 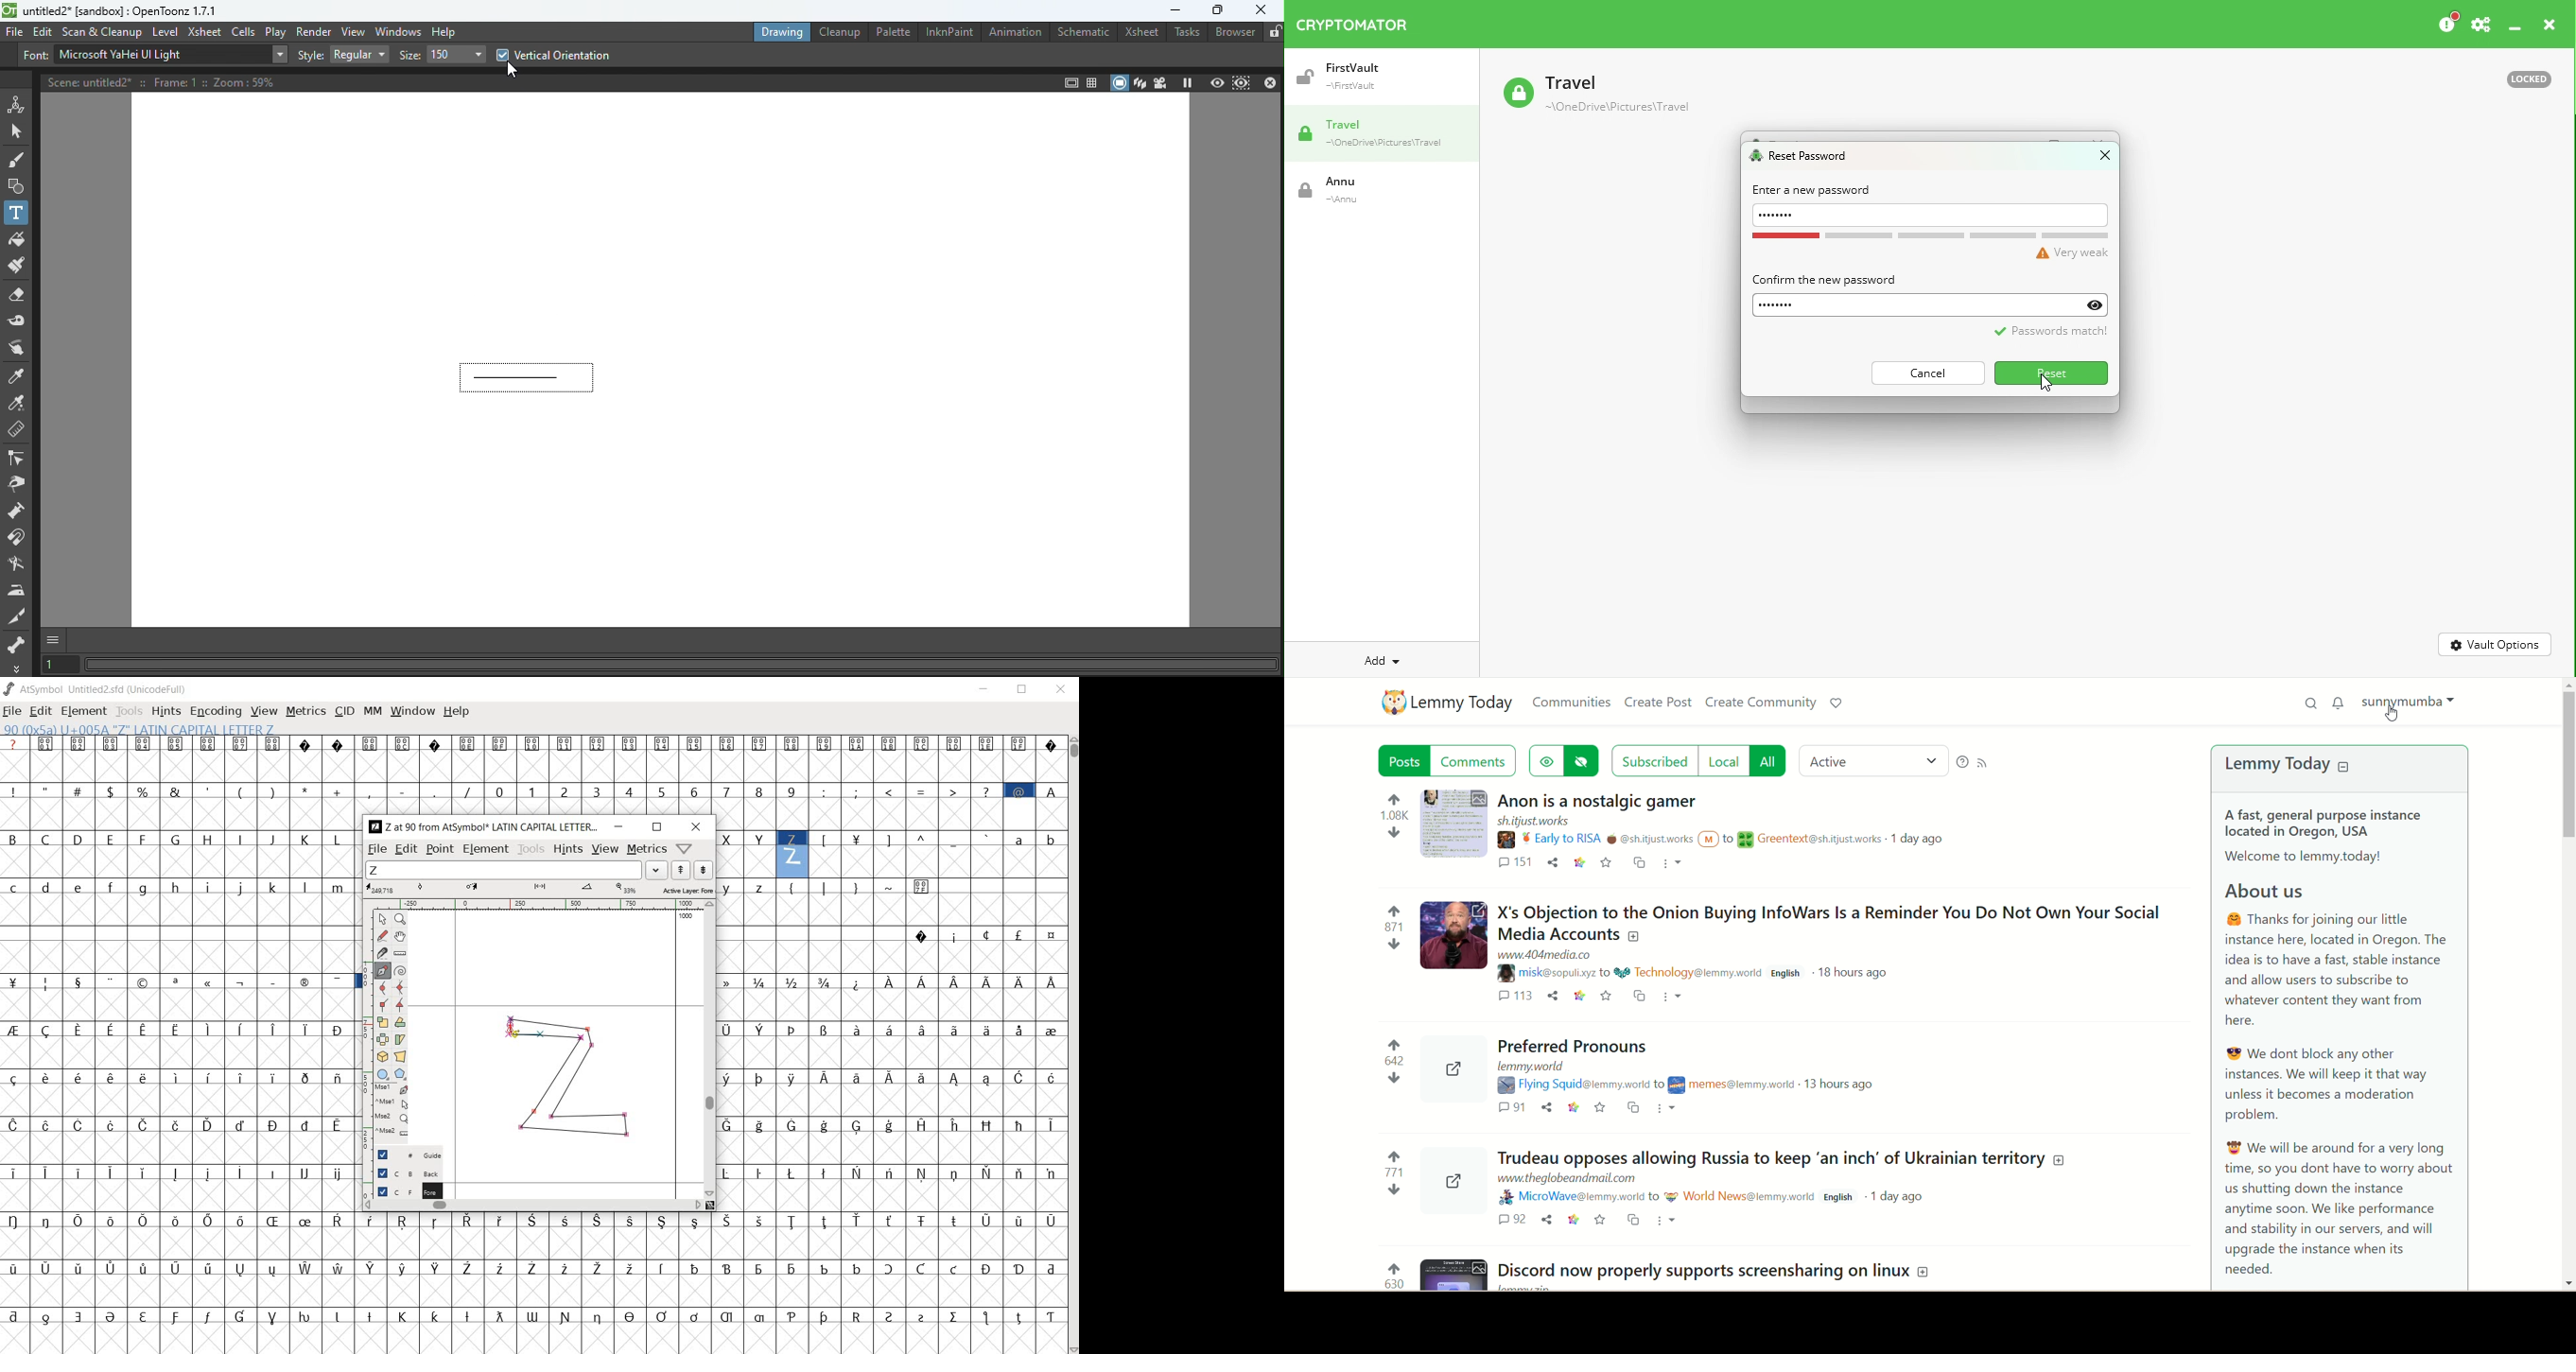 I want to click on flip the selection, so click(x=382, y=1040).